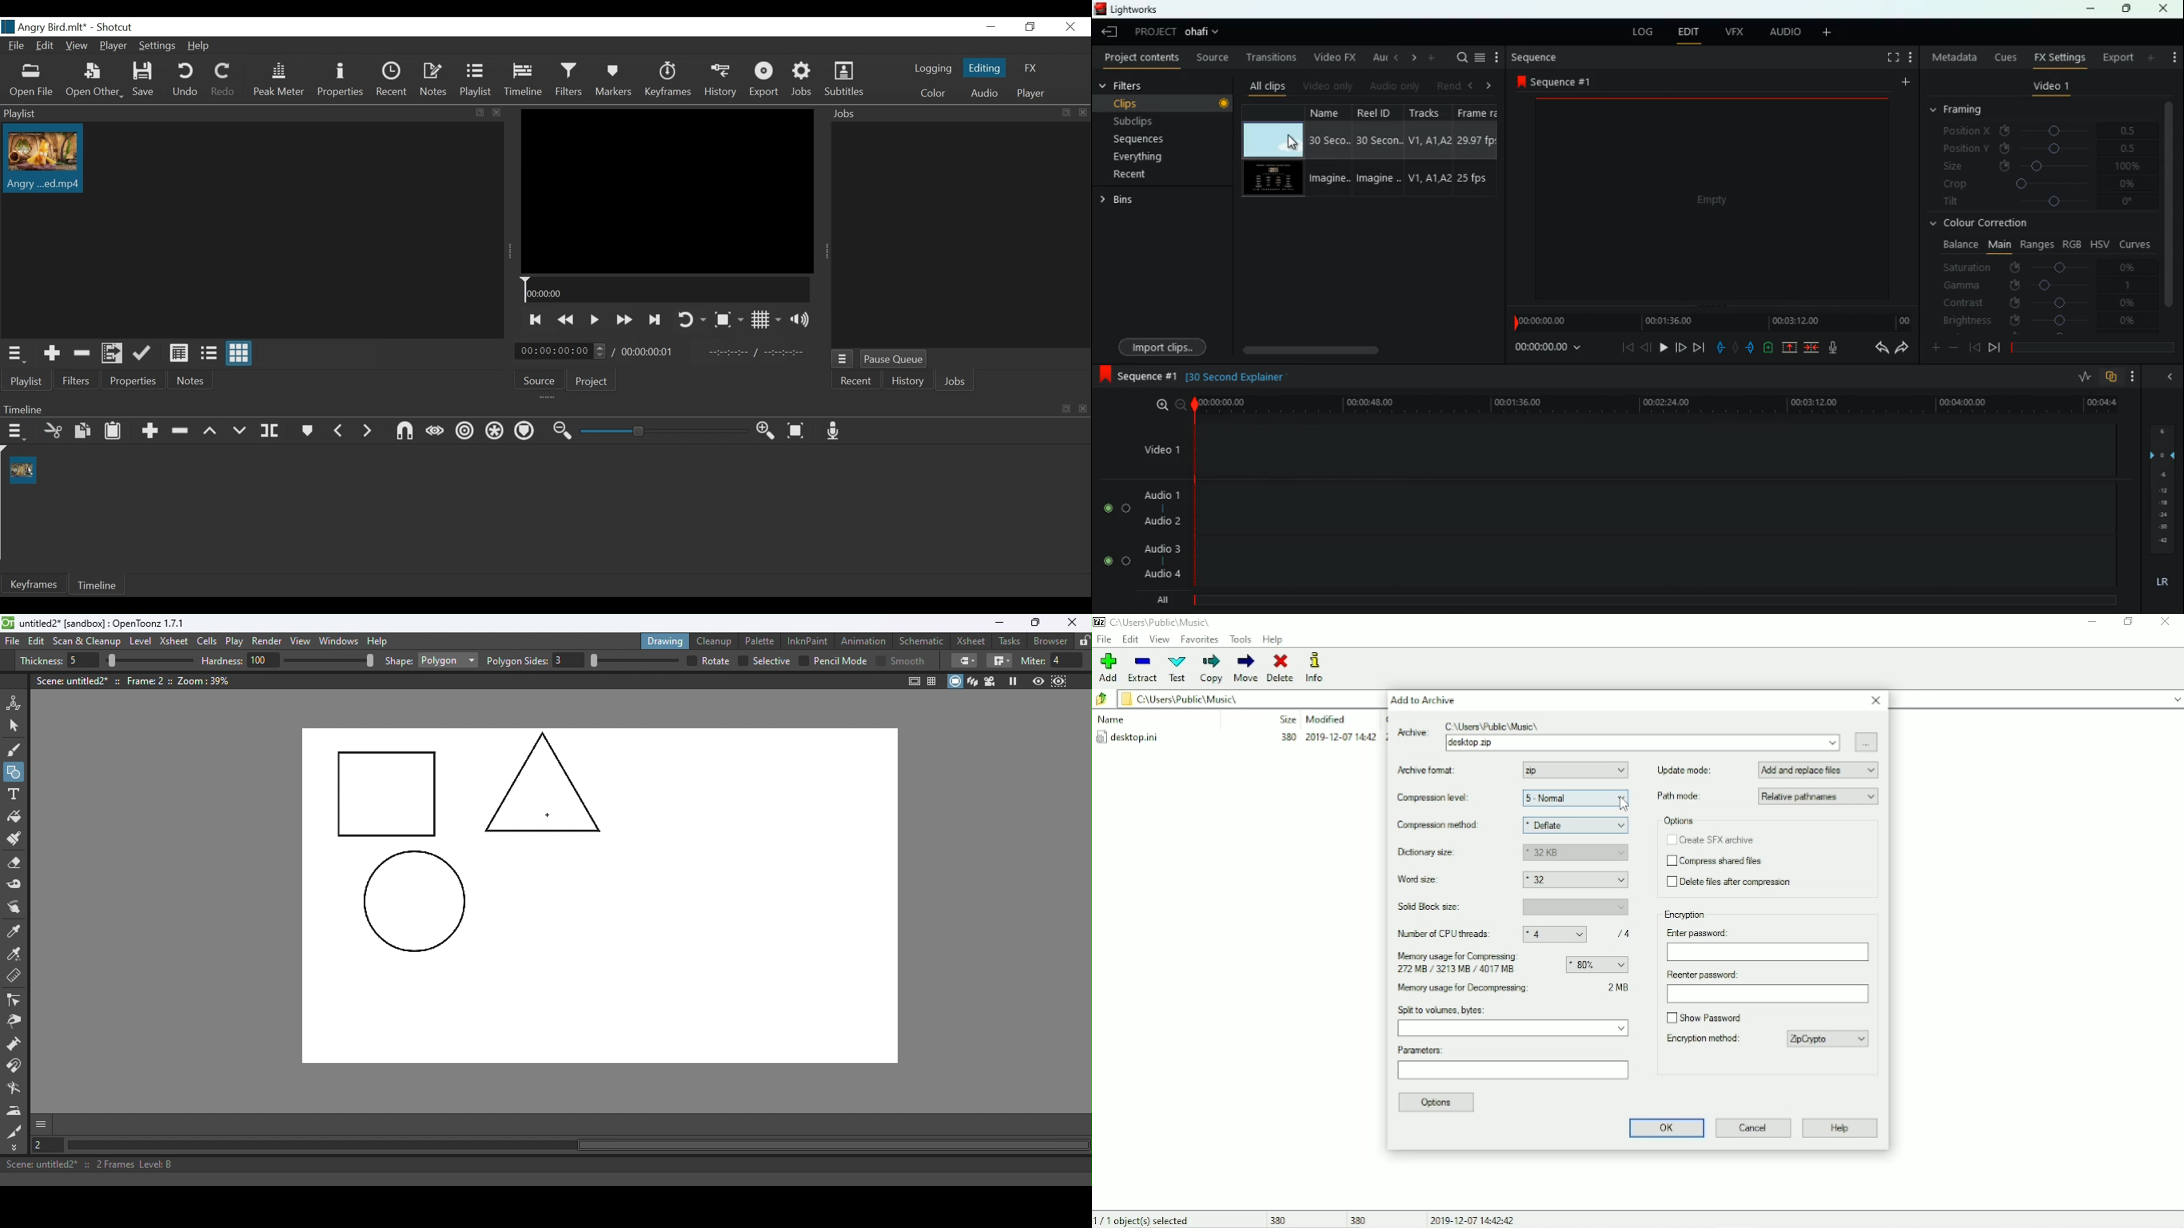 This screenshot has height=1232, width=2184. I want to click on History, so click(720, 80).